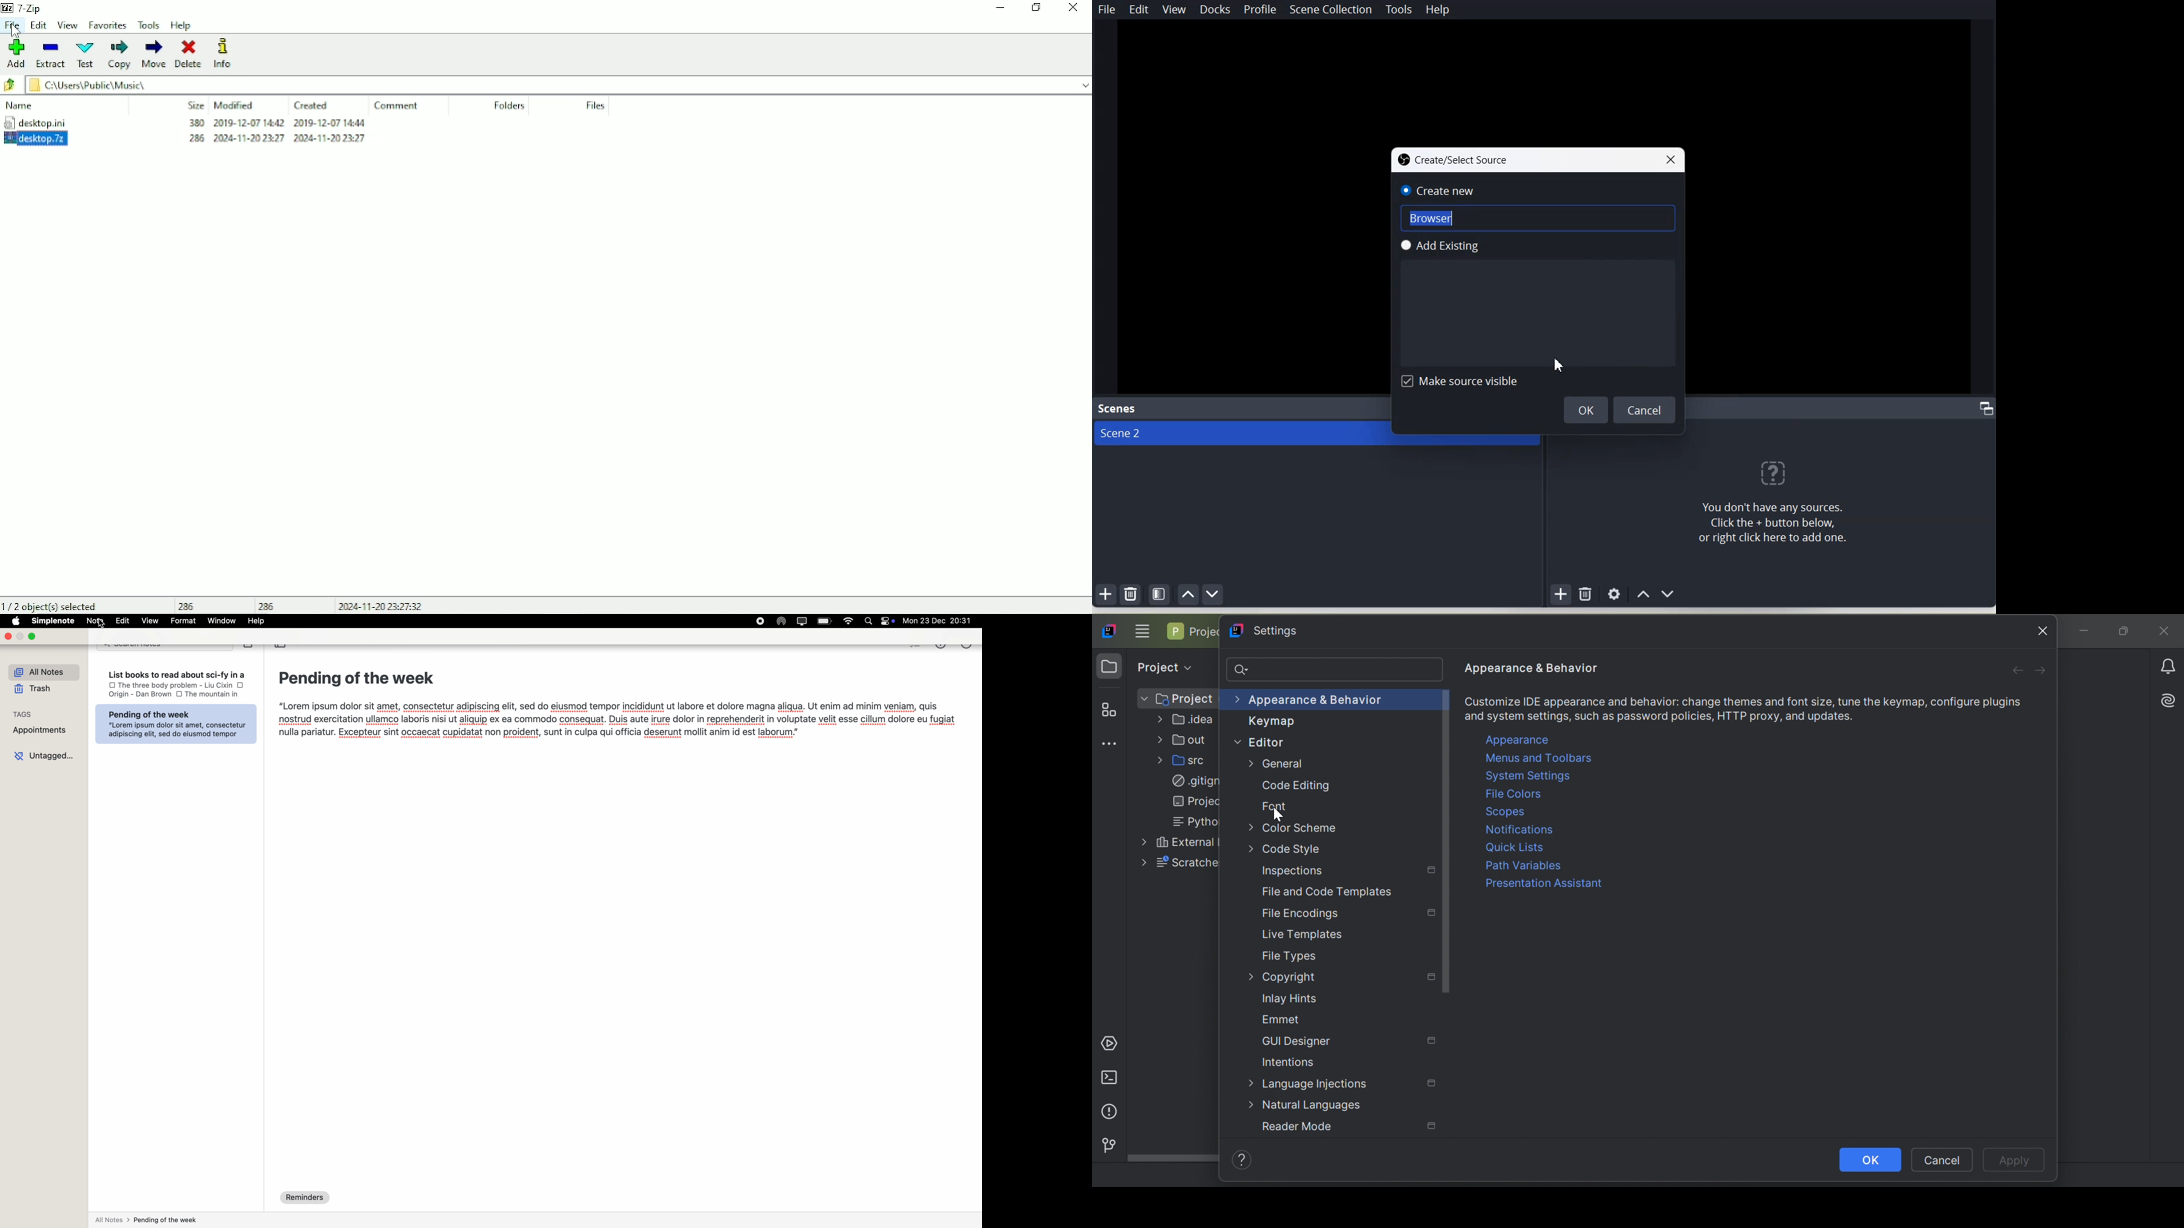 This screenshot has width=2184, height=1232. What do you see at coordinates (848, 622) in the screenshot?
I see `wifi` at bounding box center [848, 622].